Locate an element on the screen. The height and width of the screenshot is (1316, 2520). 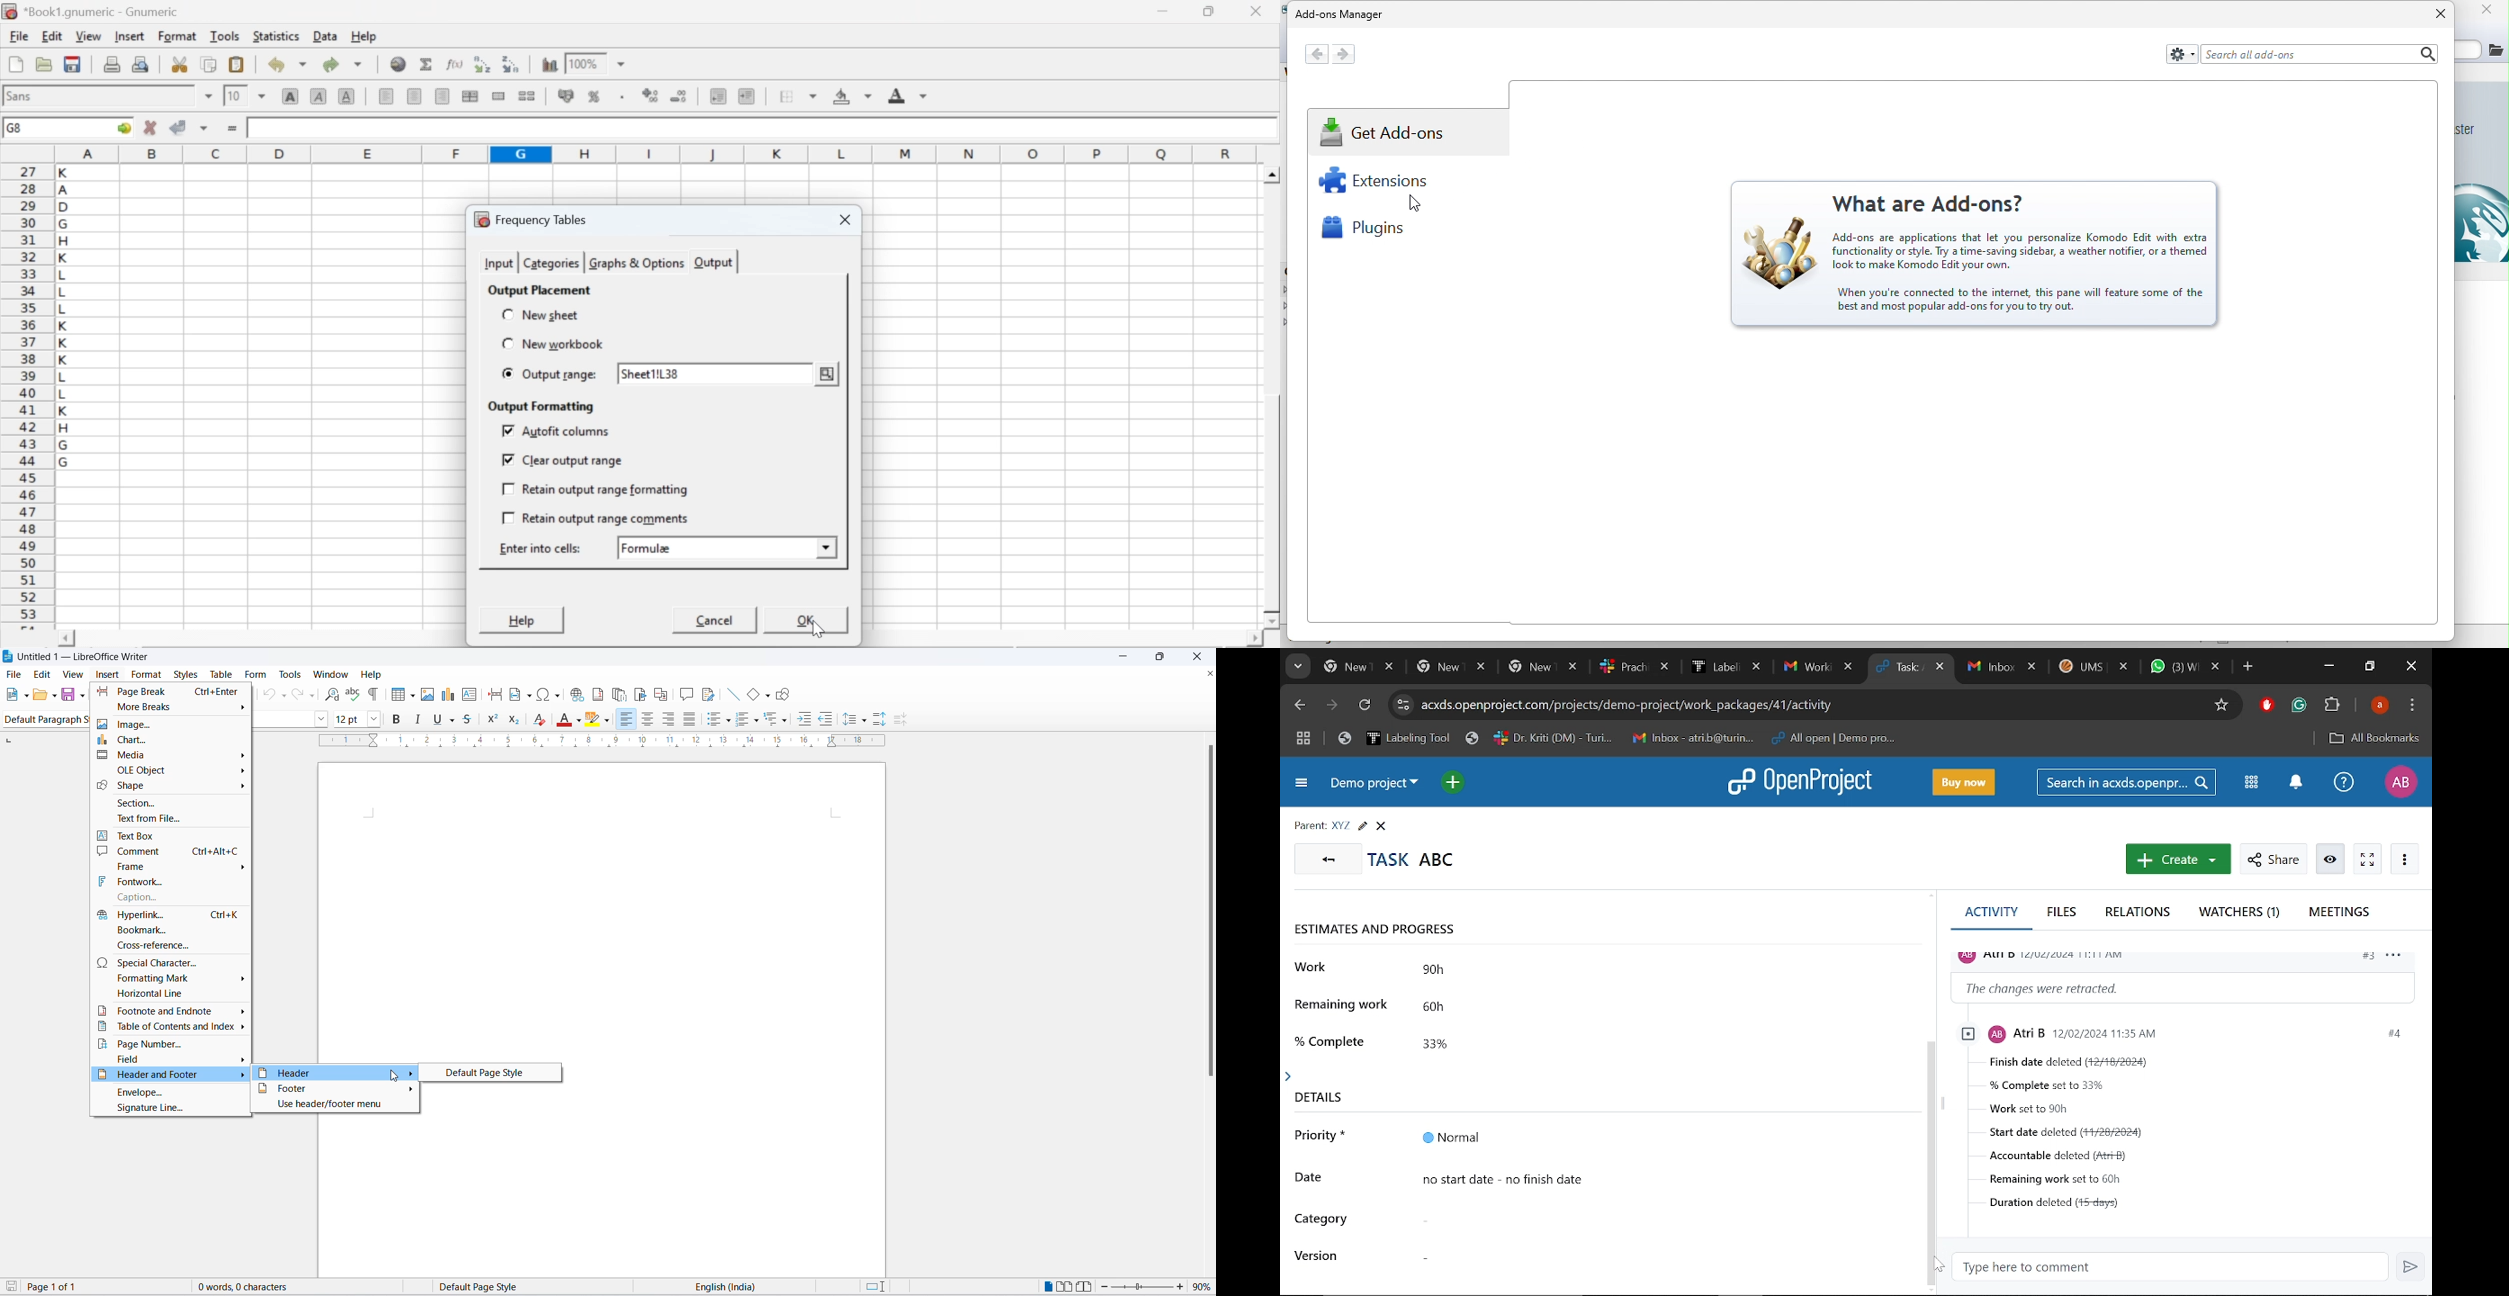
view is located at coordinates (73, 673).